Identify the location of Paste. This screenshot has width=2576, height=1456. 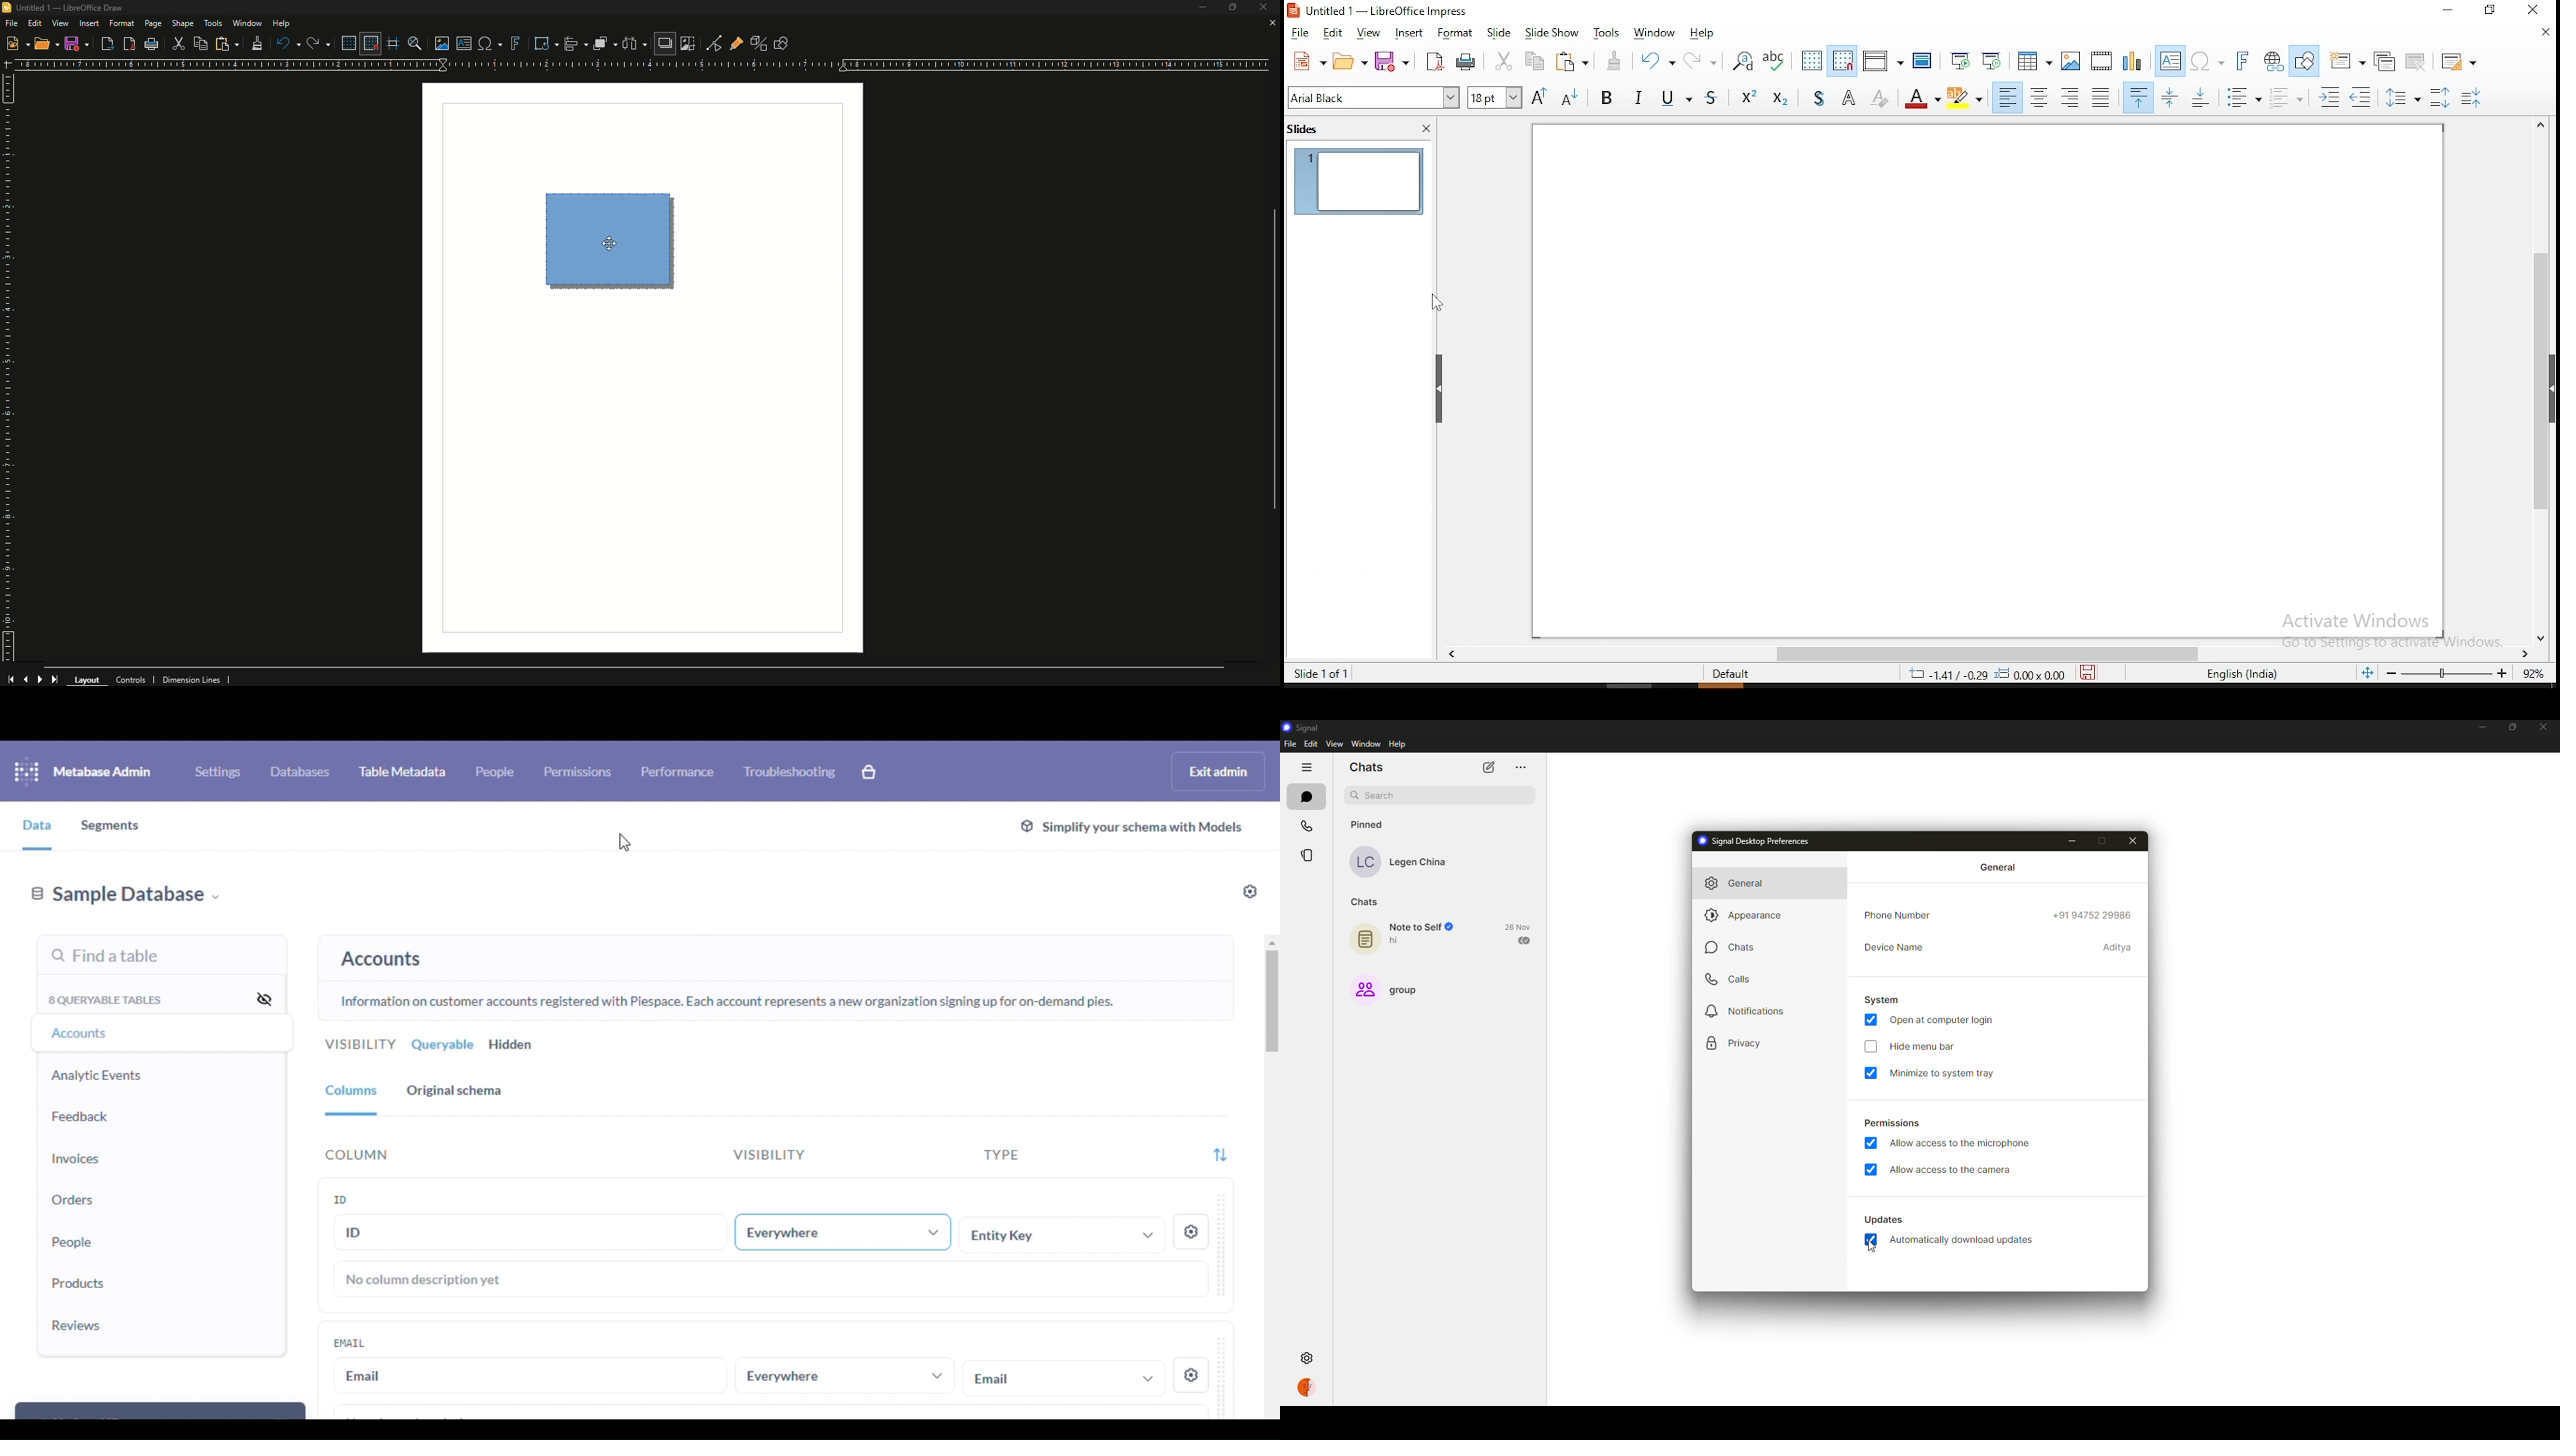
(227, 44).